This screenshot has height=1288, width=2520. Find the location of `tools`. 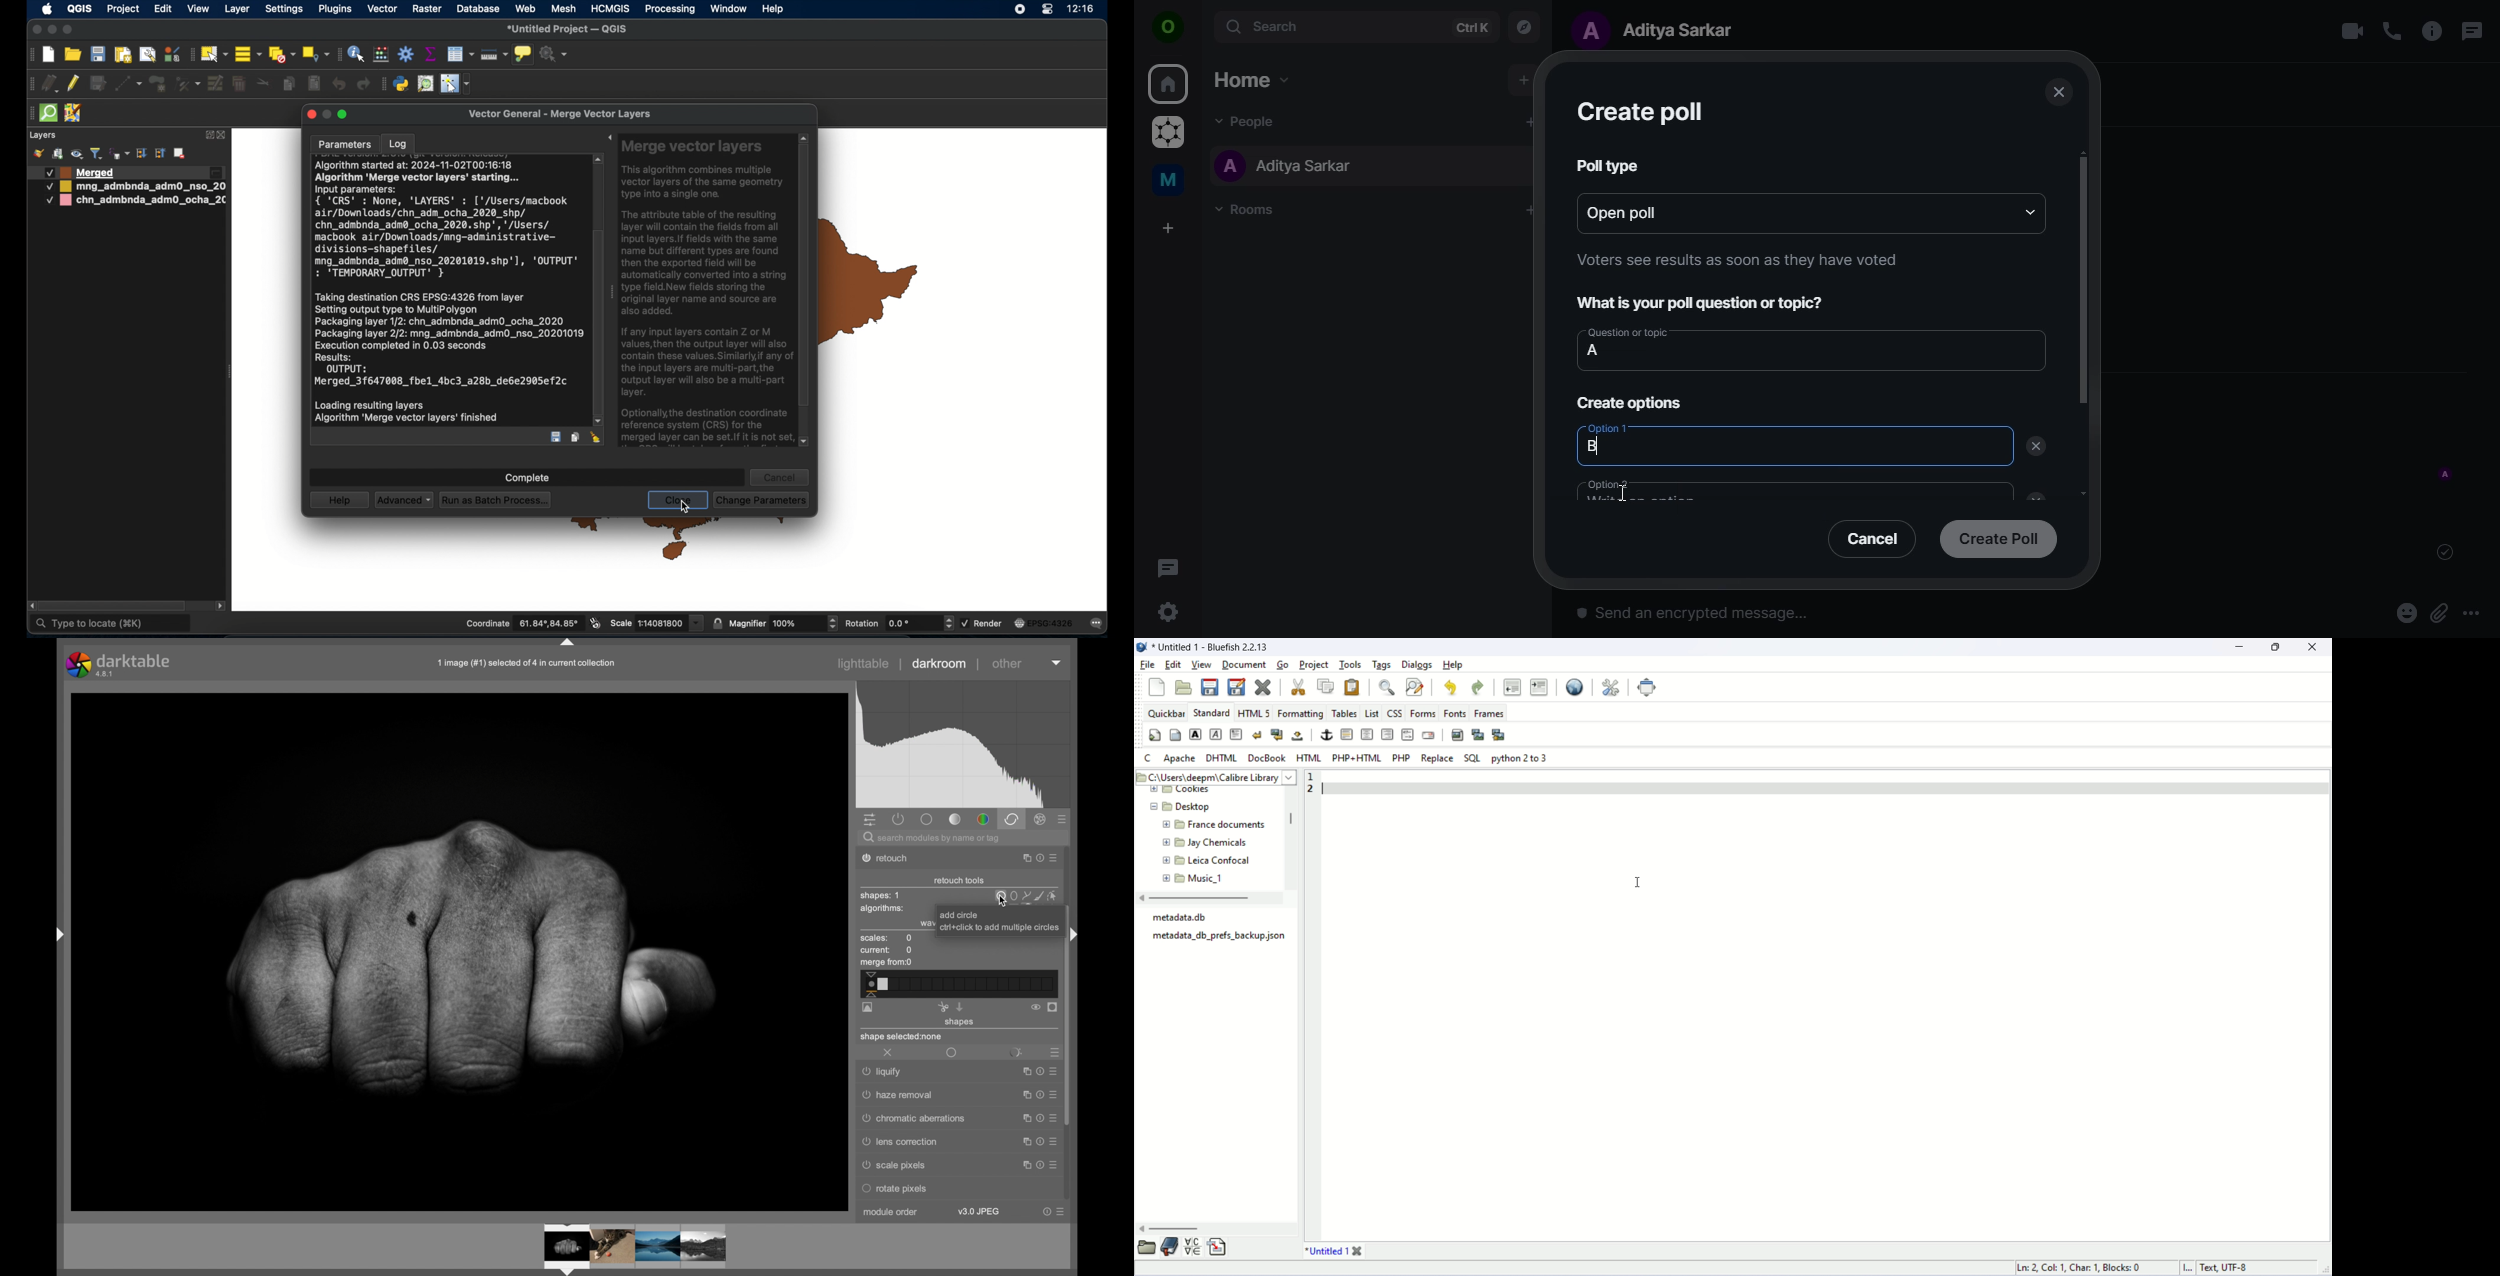

tools is located at coordinates (1352, 665).